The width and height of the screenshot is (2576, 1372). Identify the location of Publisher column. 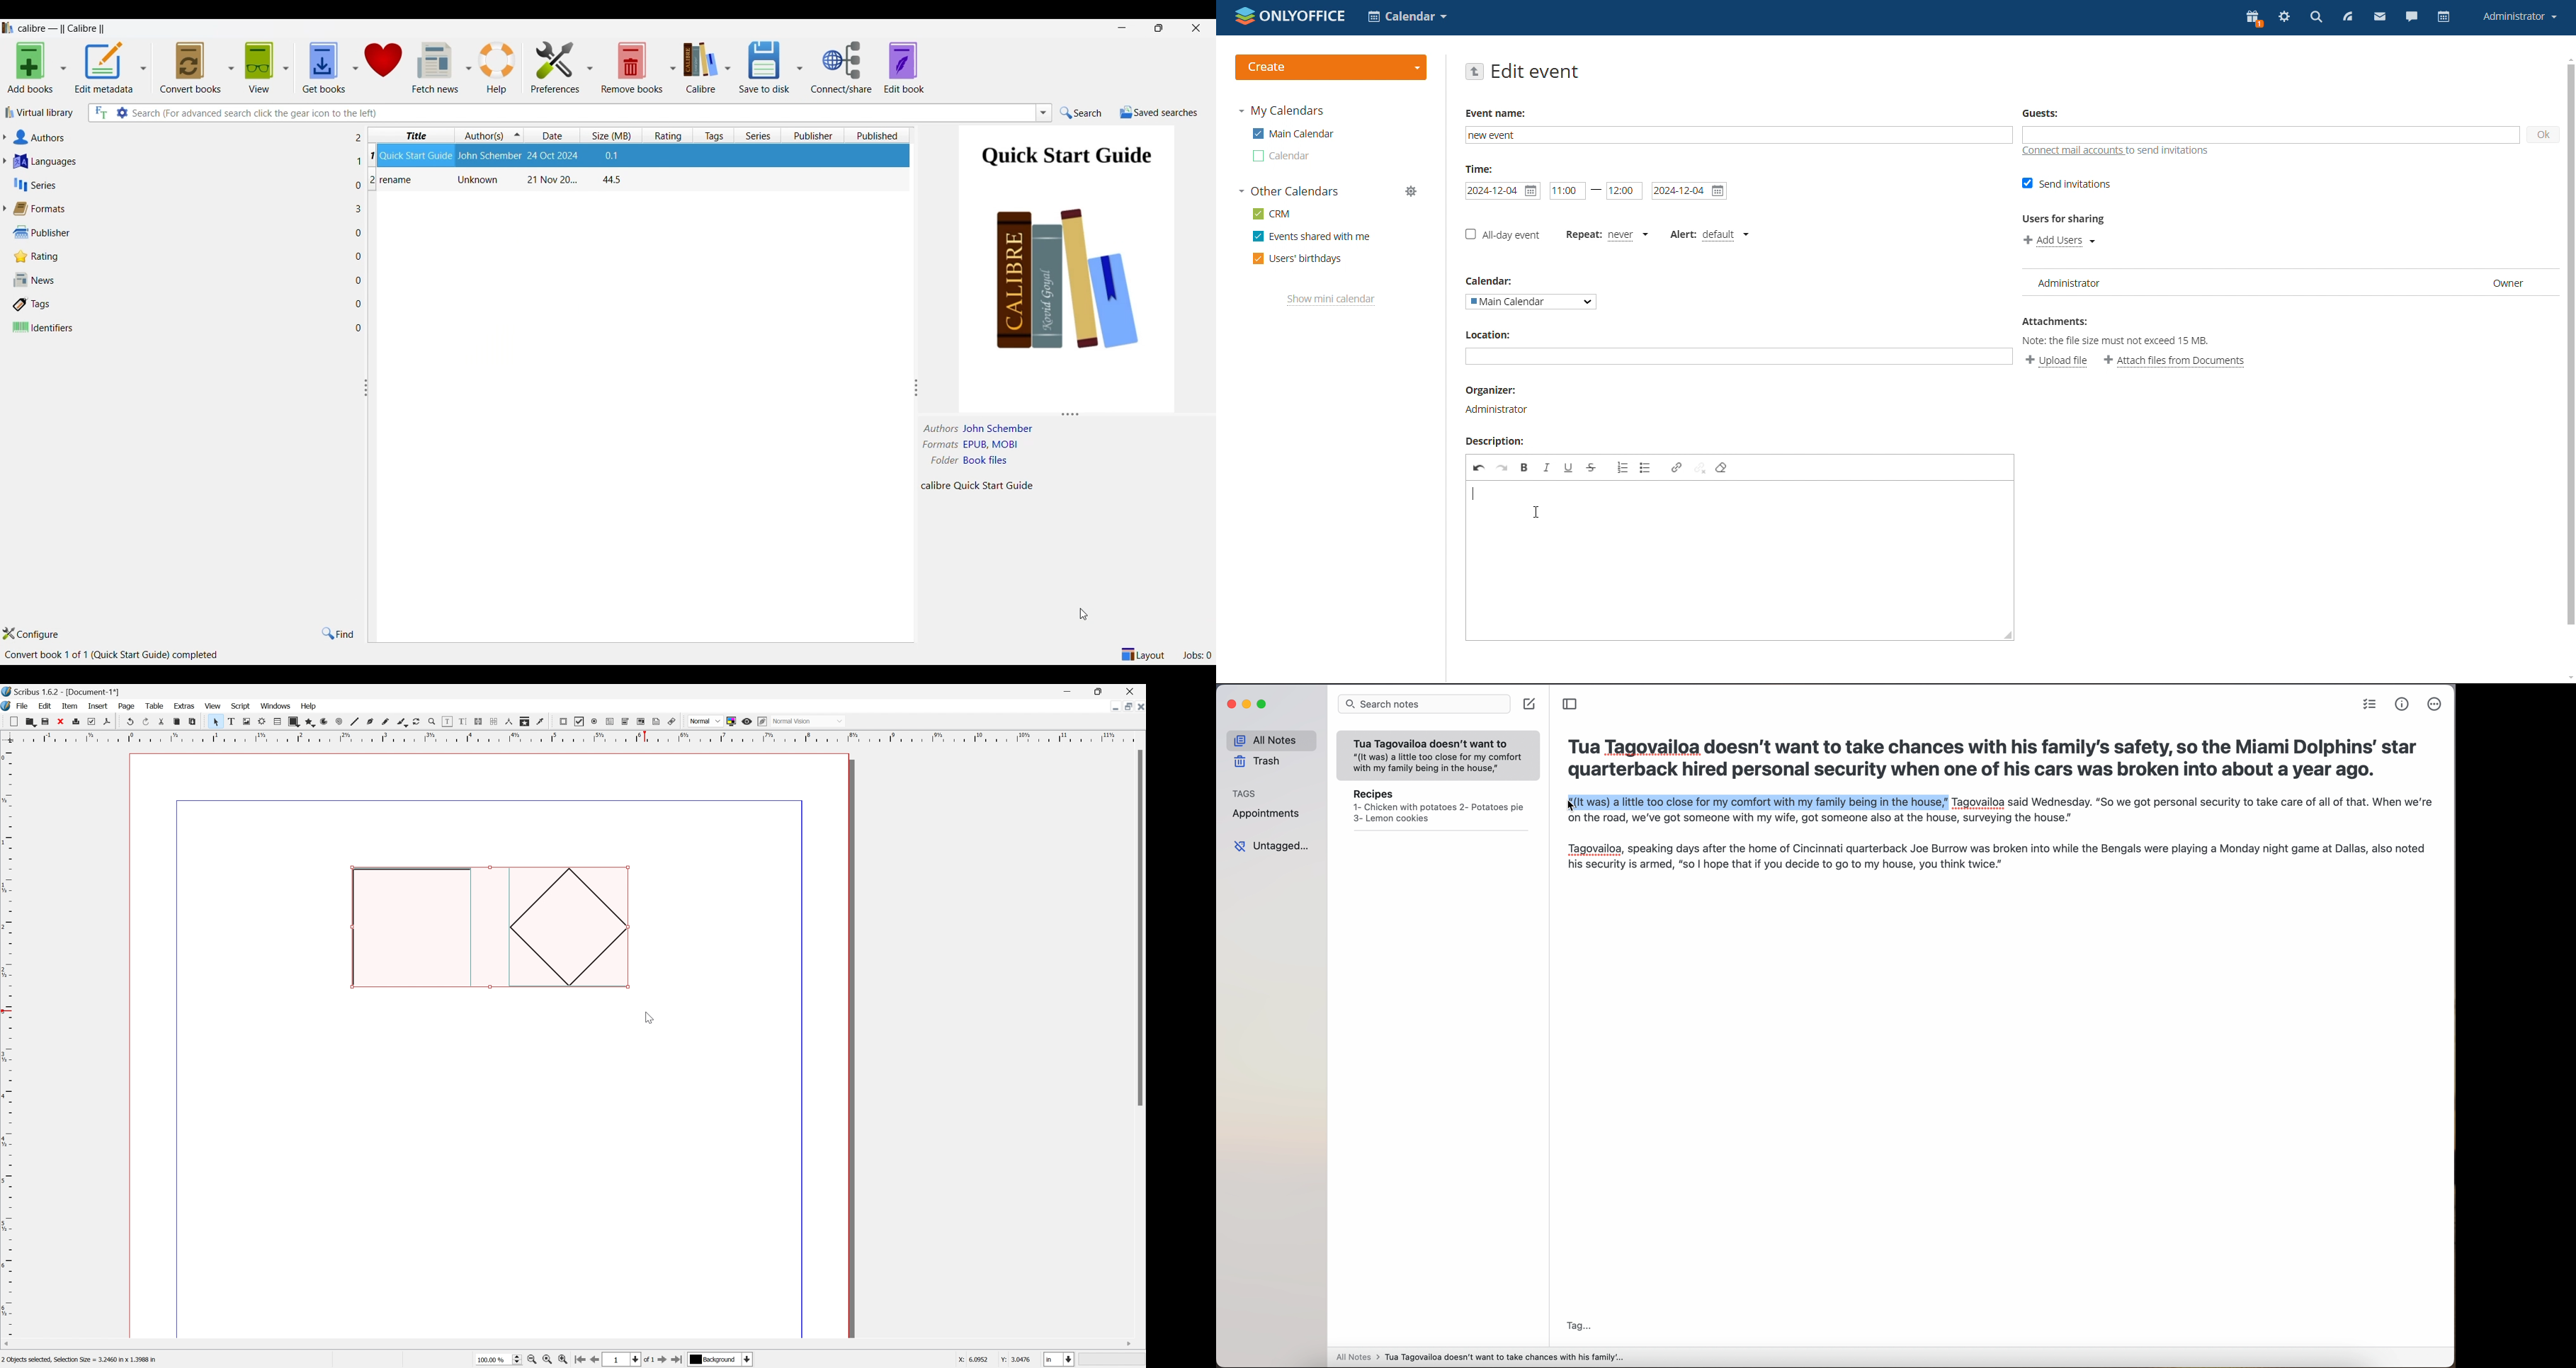
(813, 135).